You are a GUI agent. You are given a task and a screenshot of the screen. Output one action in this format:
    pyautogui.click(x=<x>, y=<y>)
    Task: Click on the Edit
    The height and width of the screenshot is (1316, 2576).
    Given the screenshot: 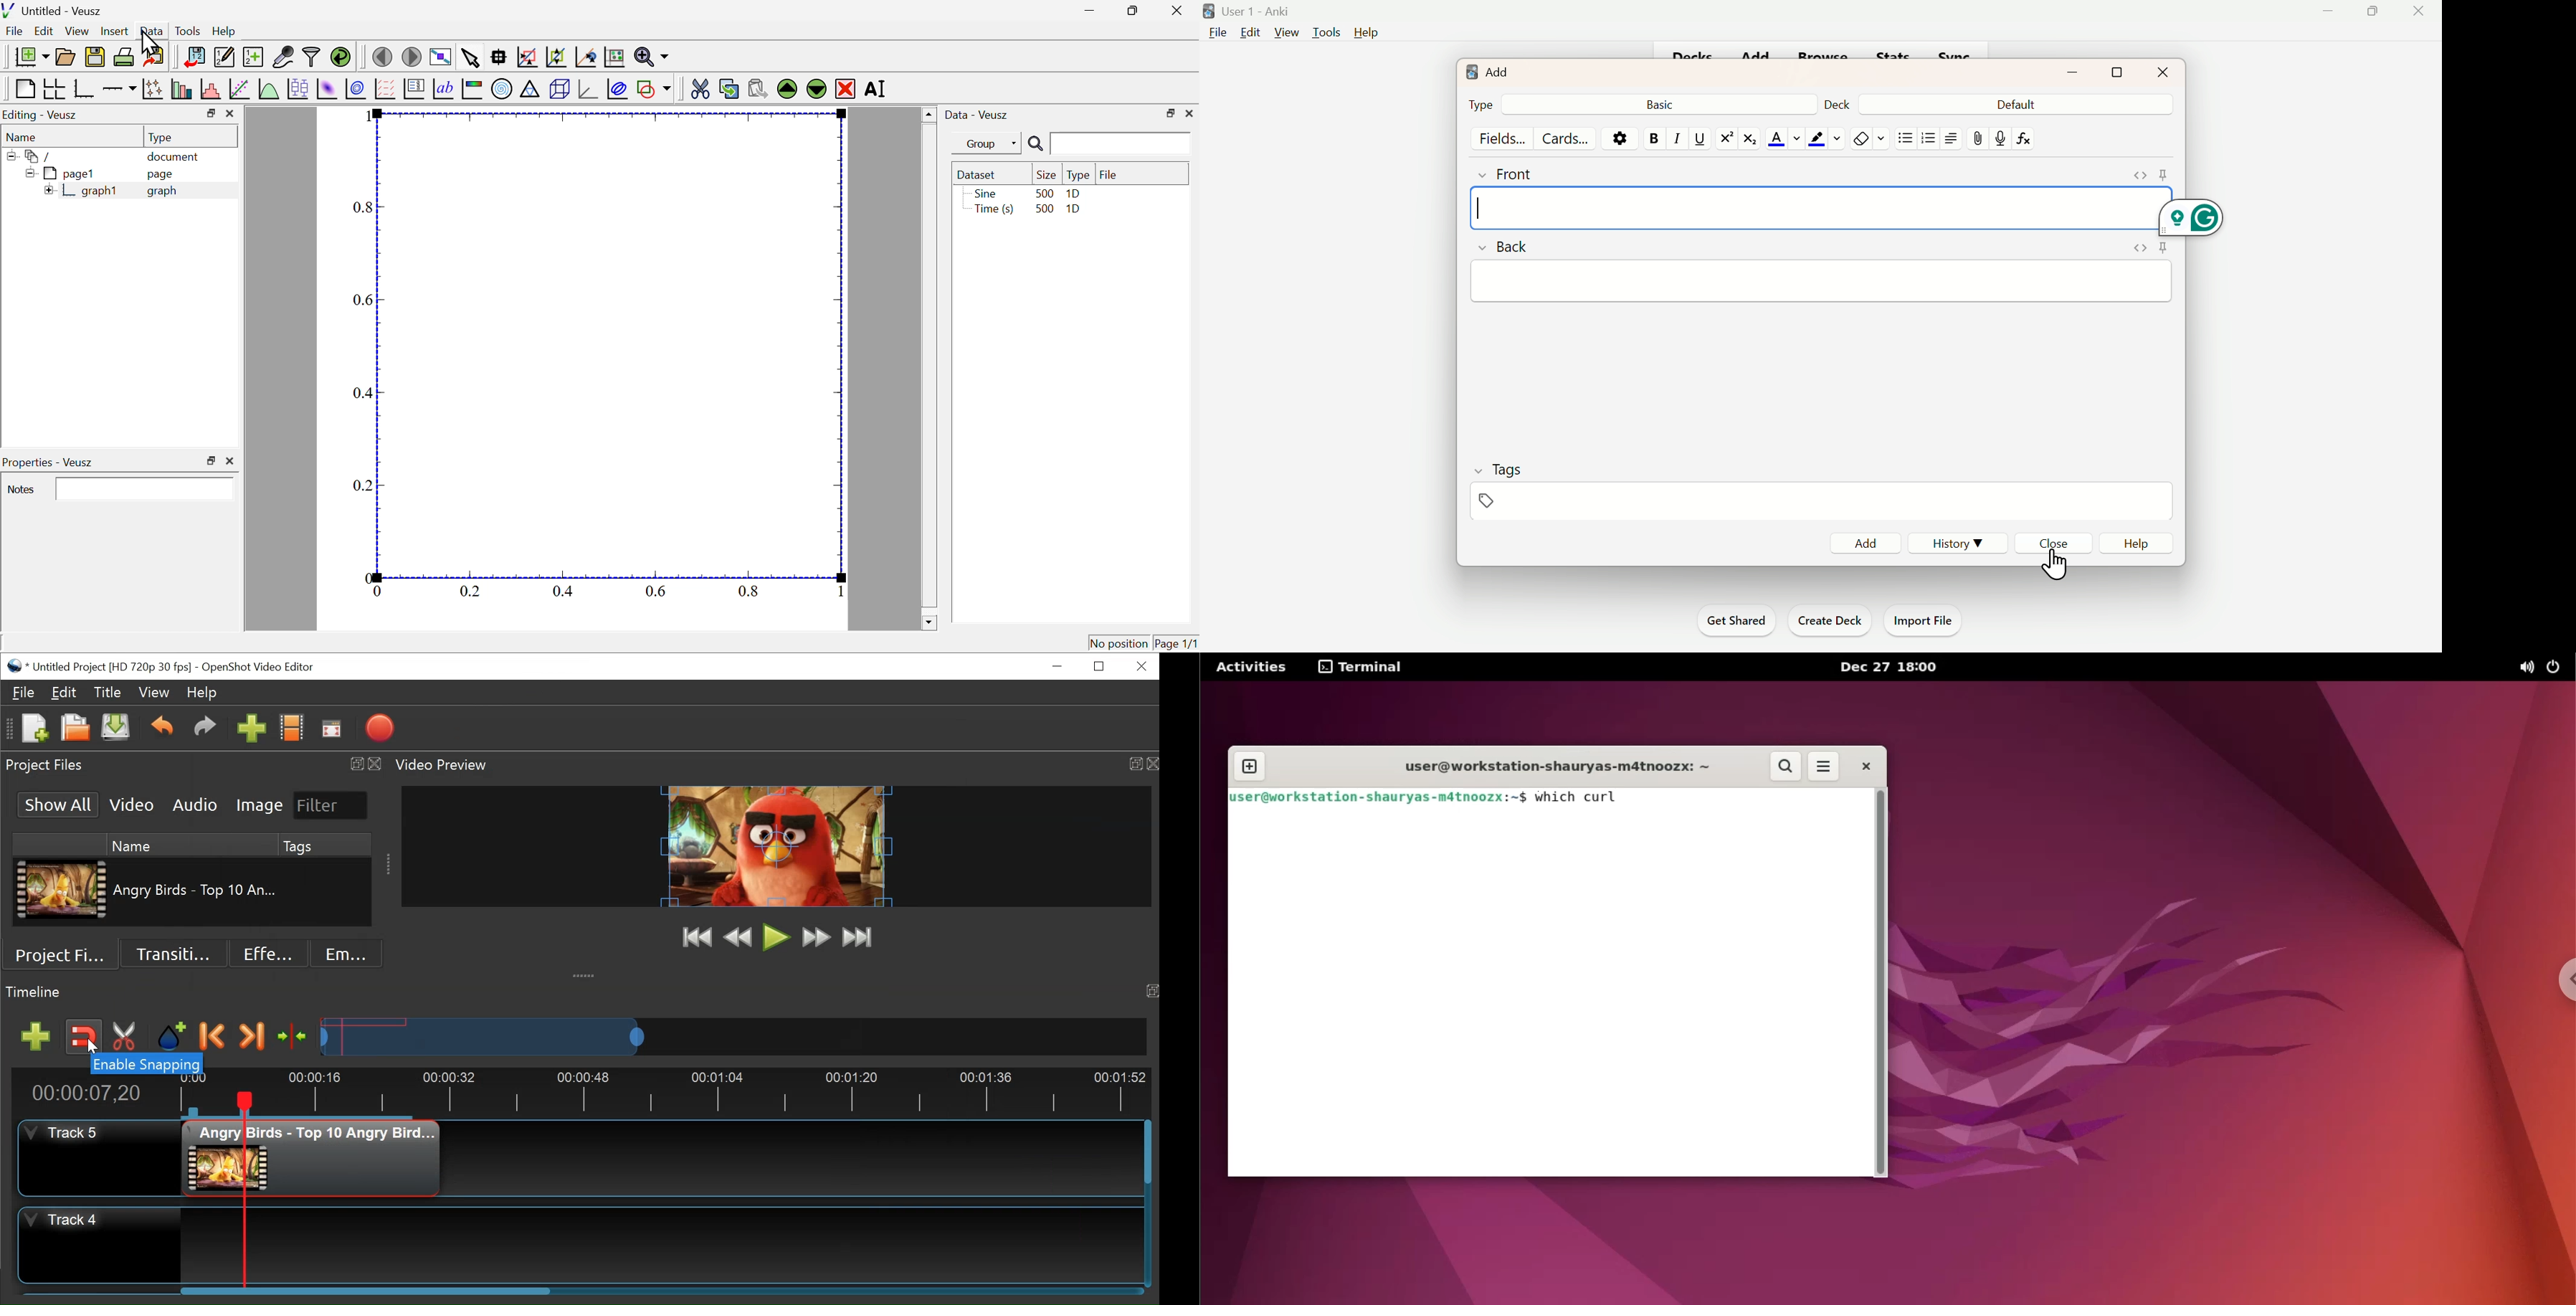 What is the action you would take?
    pyautogui.click(x=64, y=692)
    